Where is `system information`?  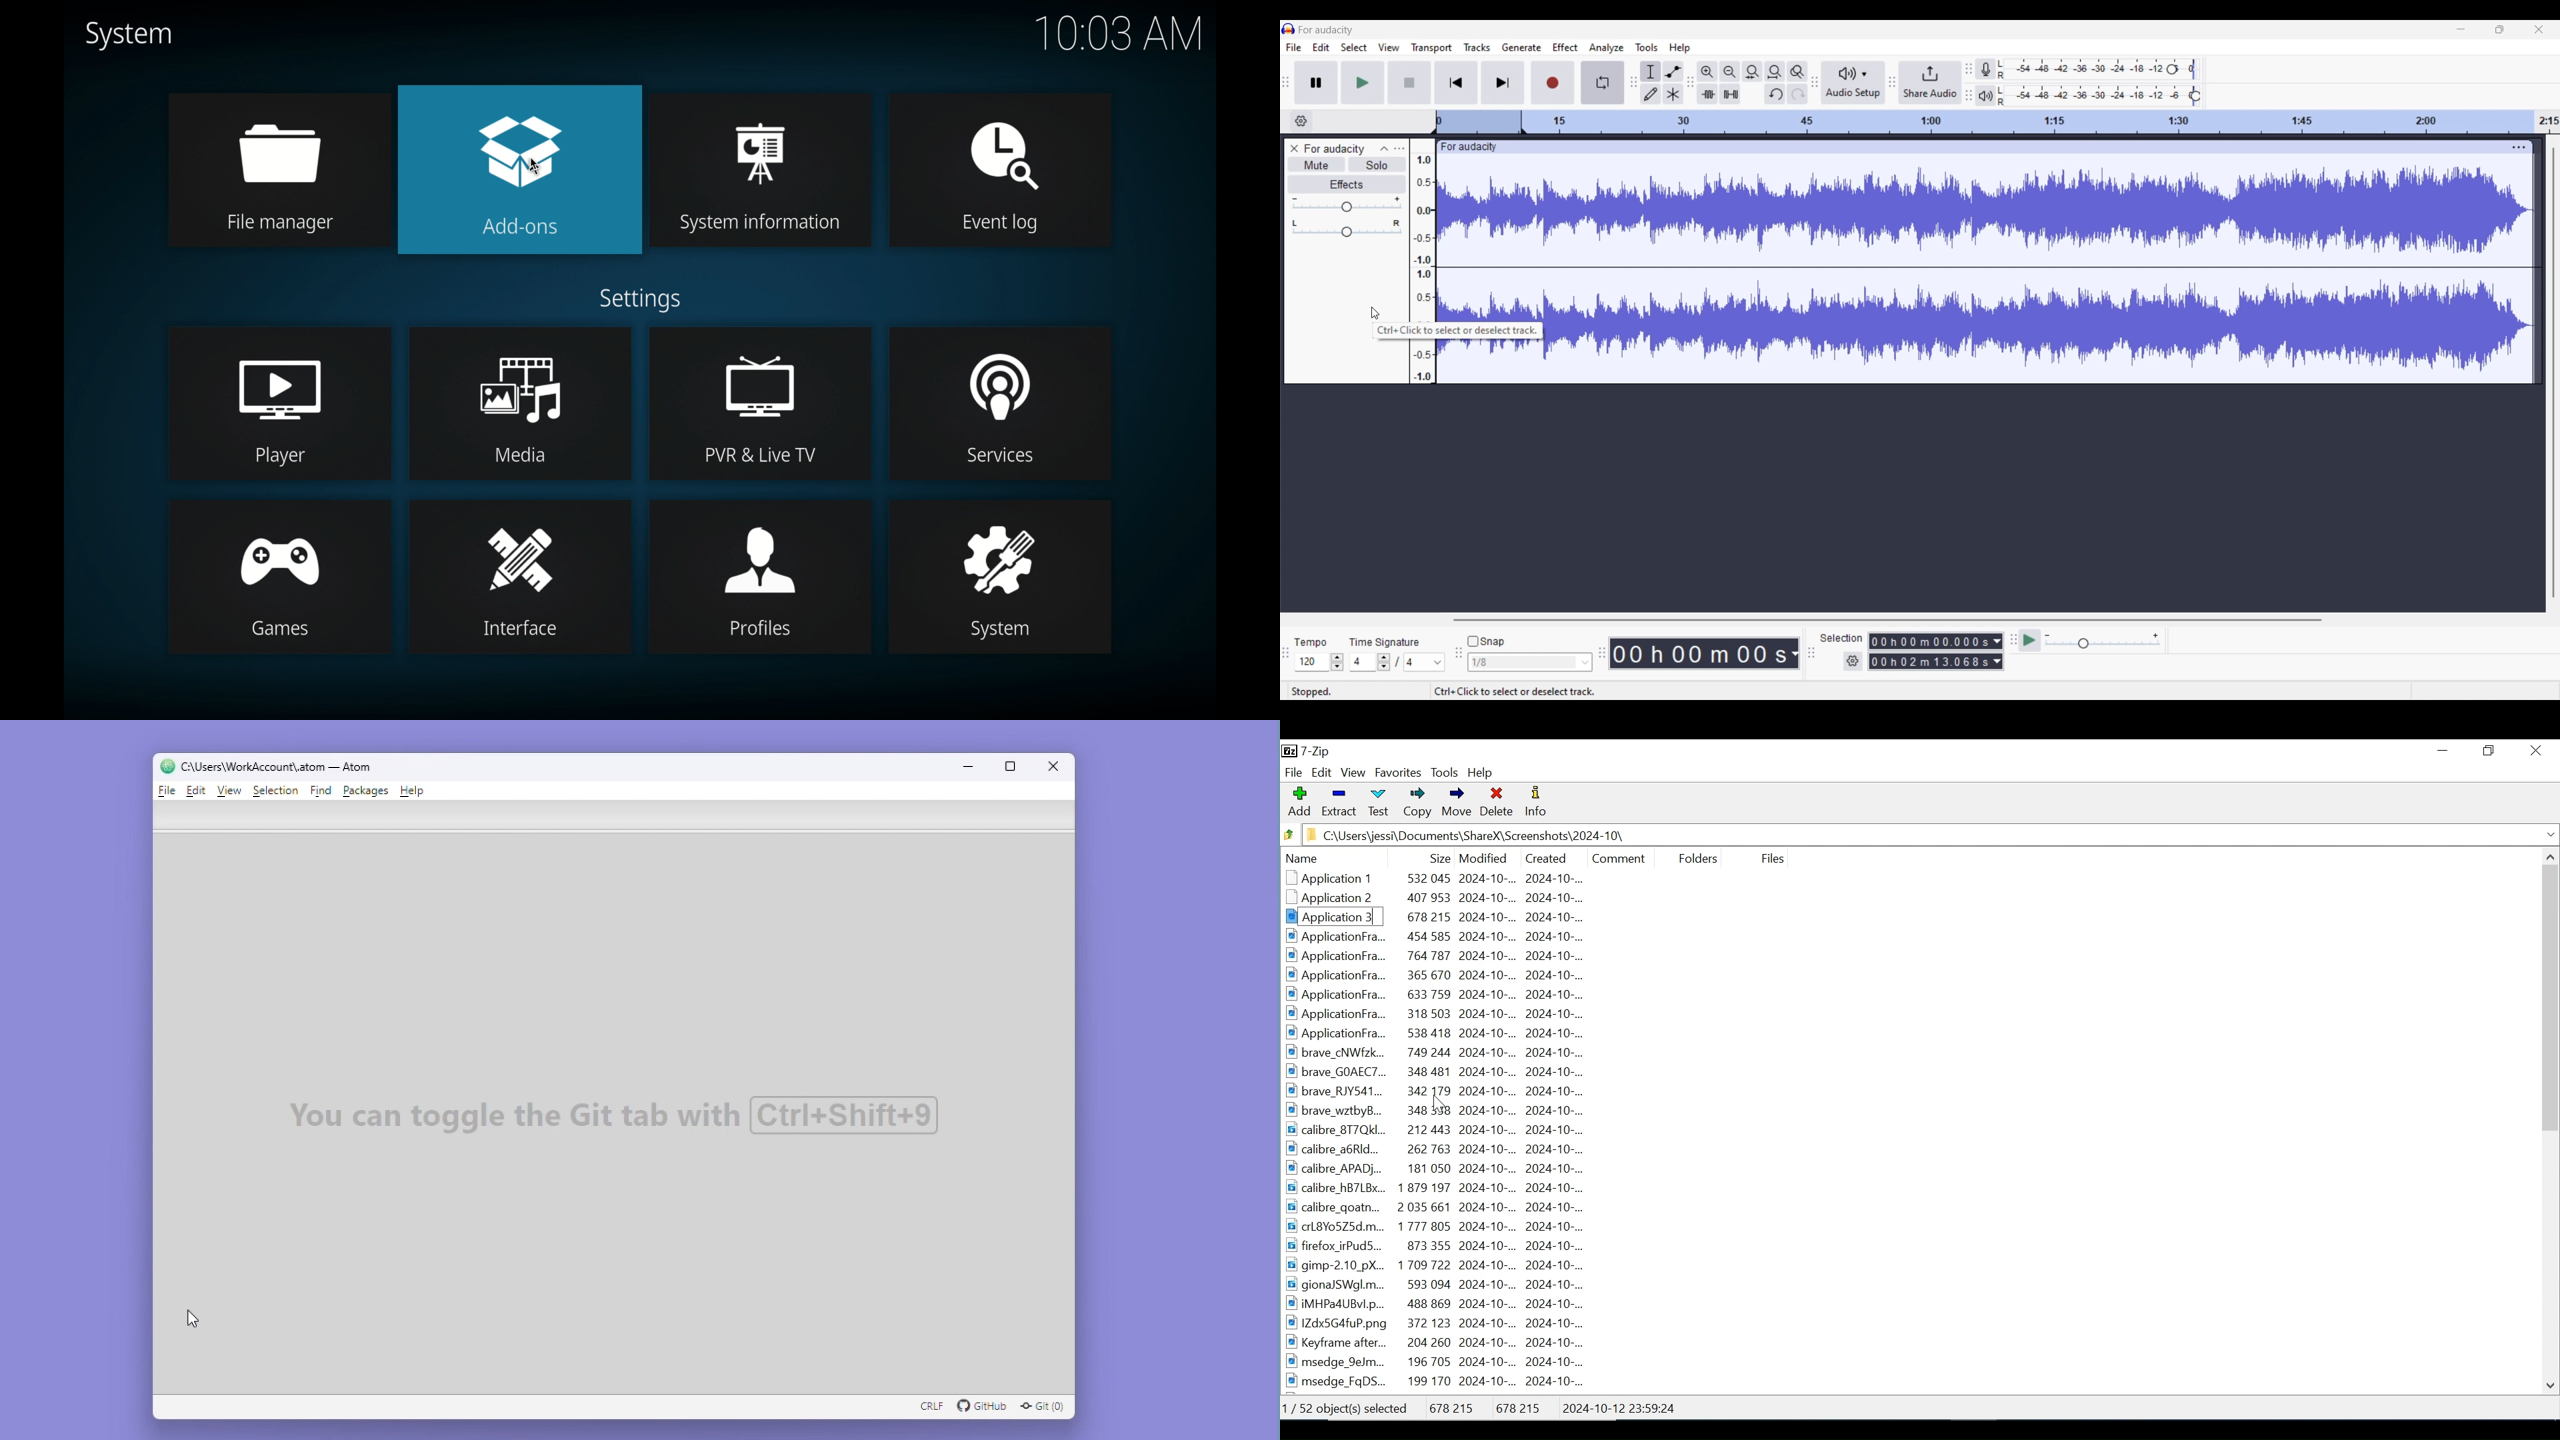 system information is located at coordinates (760, 171).